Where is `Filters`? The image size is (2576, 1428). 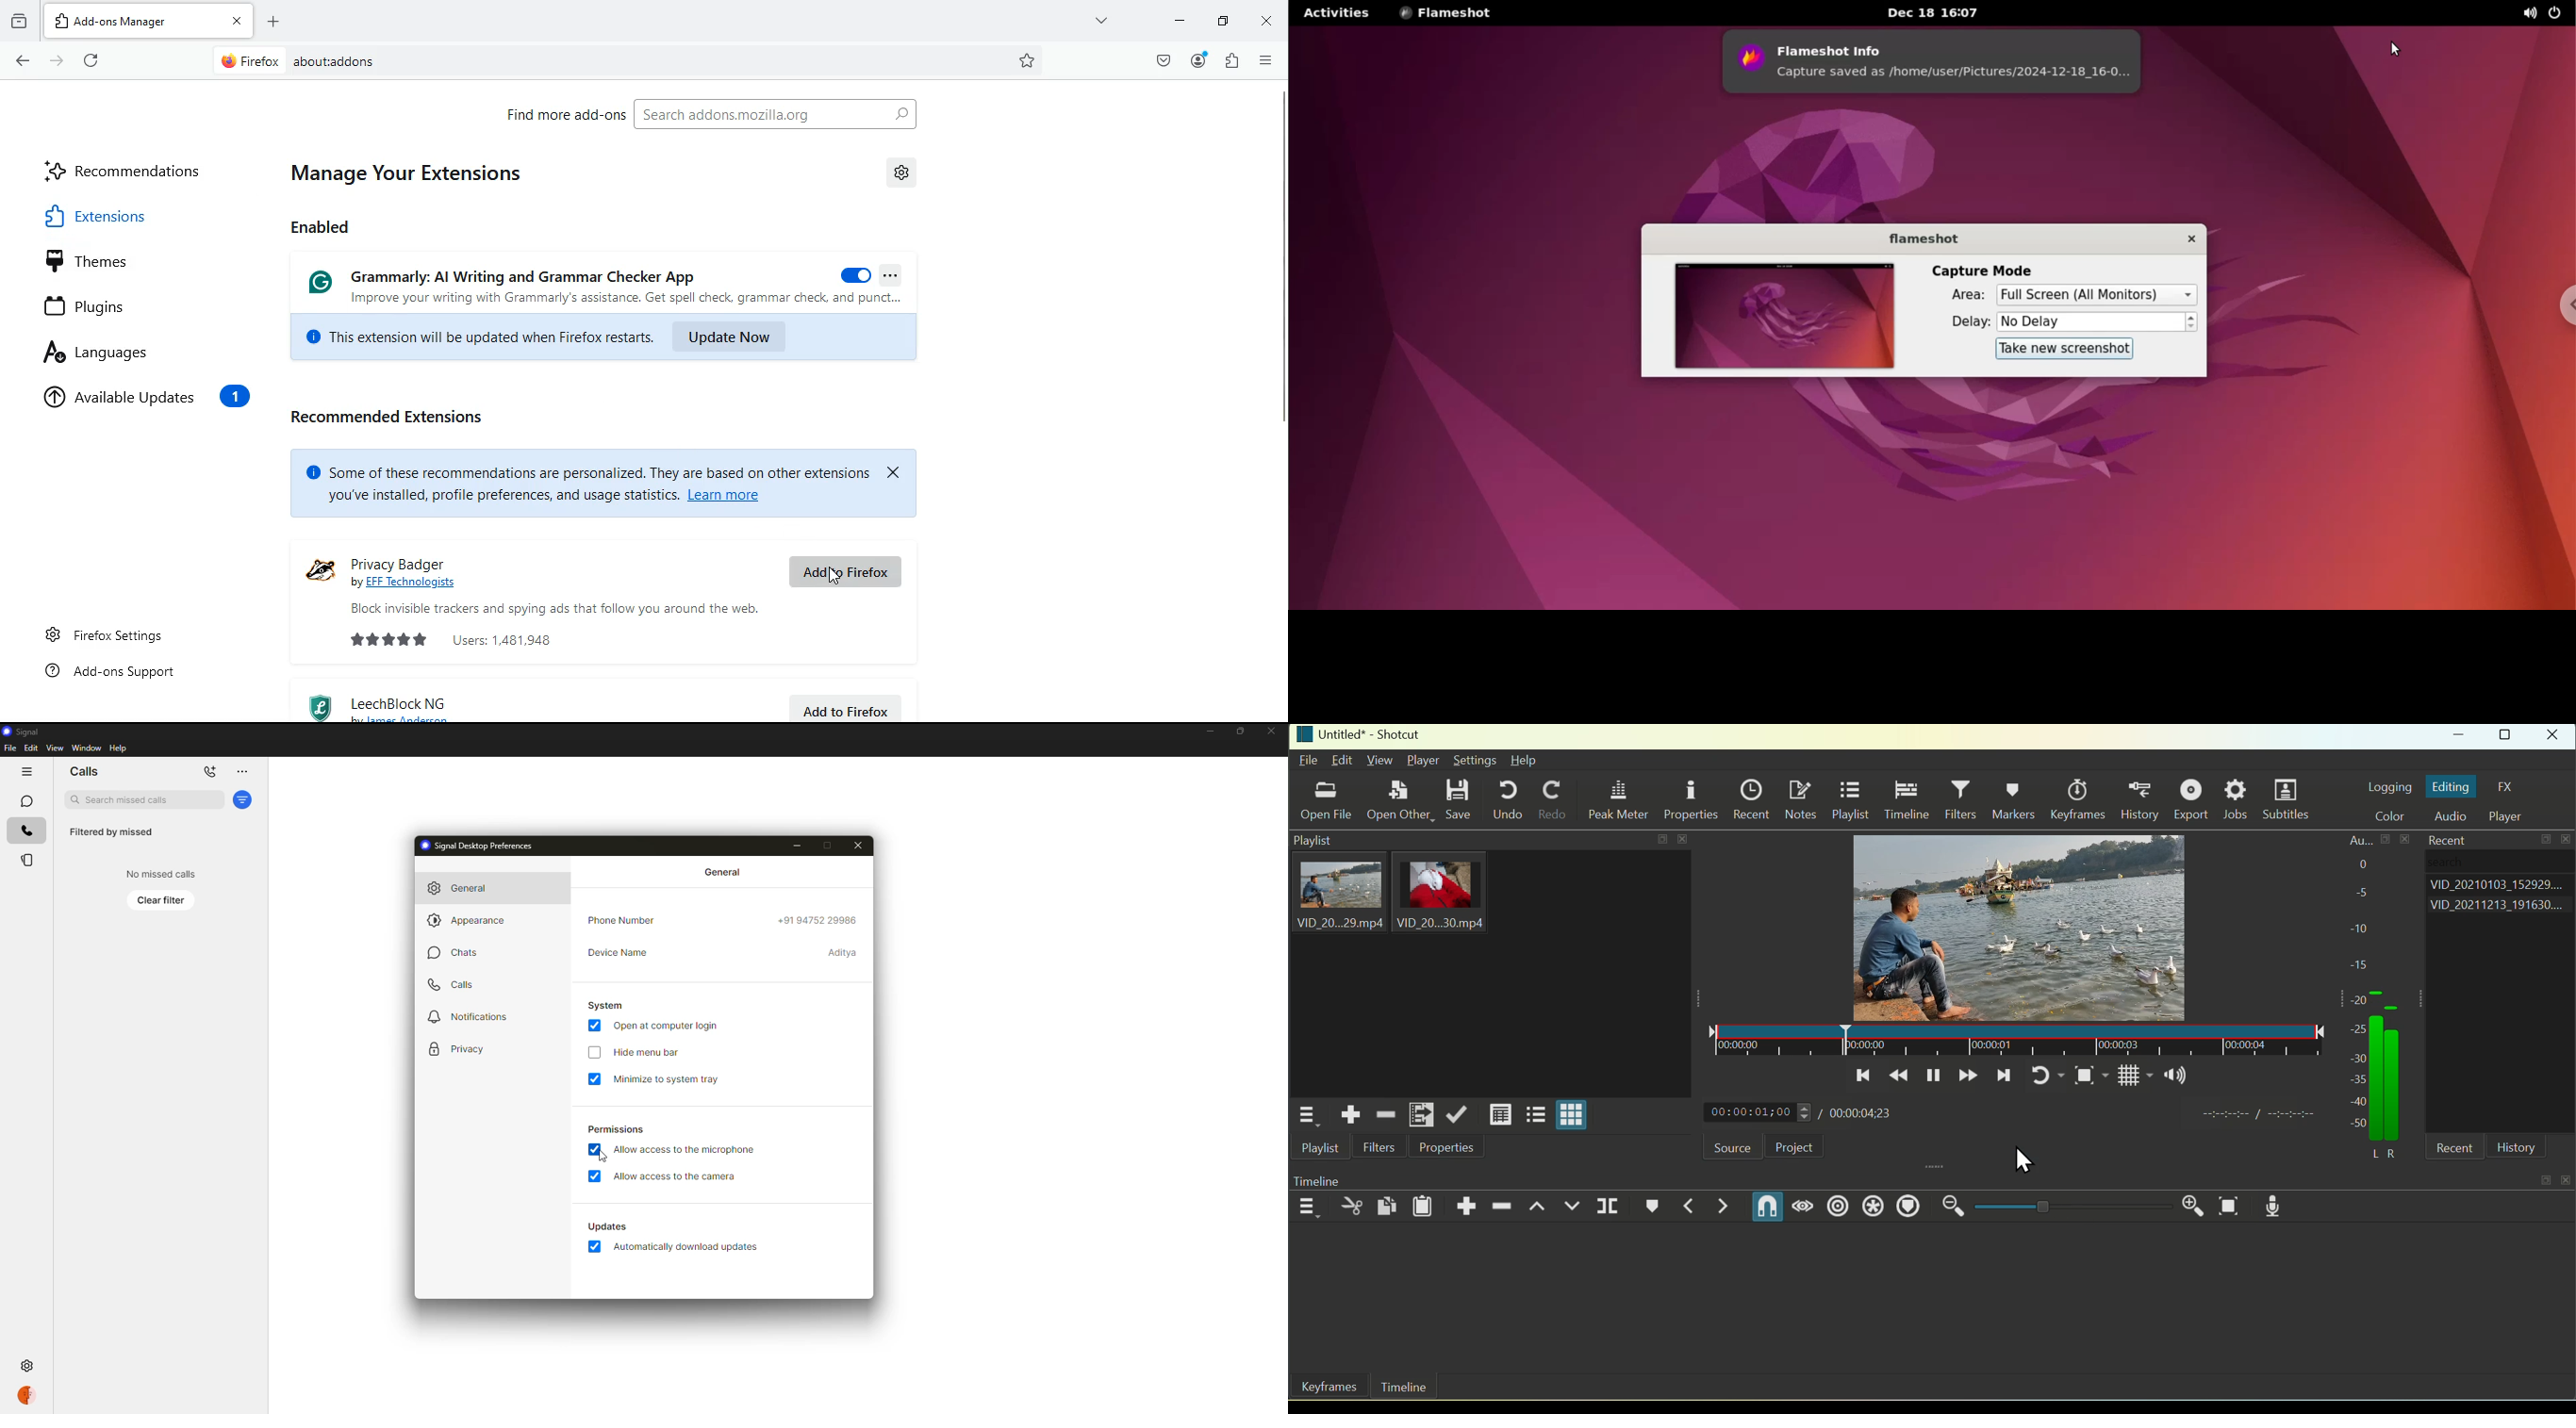 Filters is located at coordinates (1963, 800).